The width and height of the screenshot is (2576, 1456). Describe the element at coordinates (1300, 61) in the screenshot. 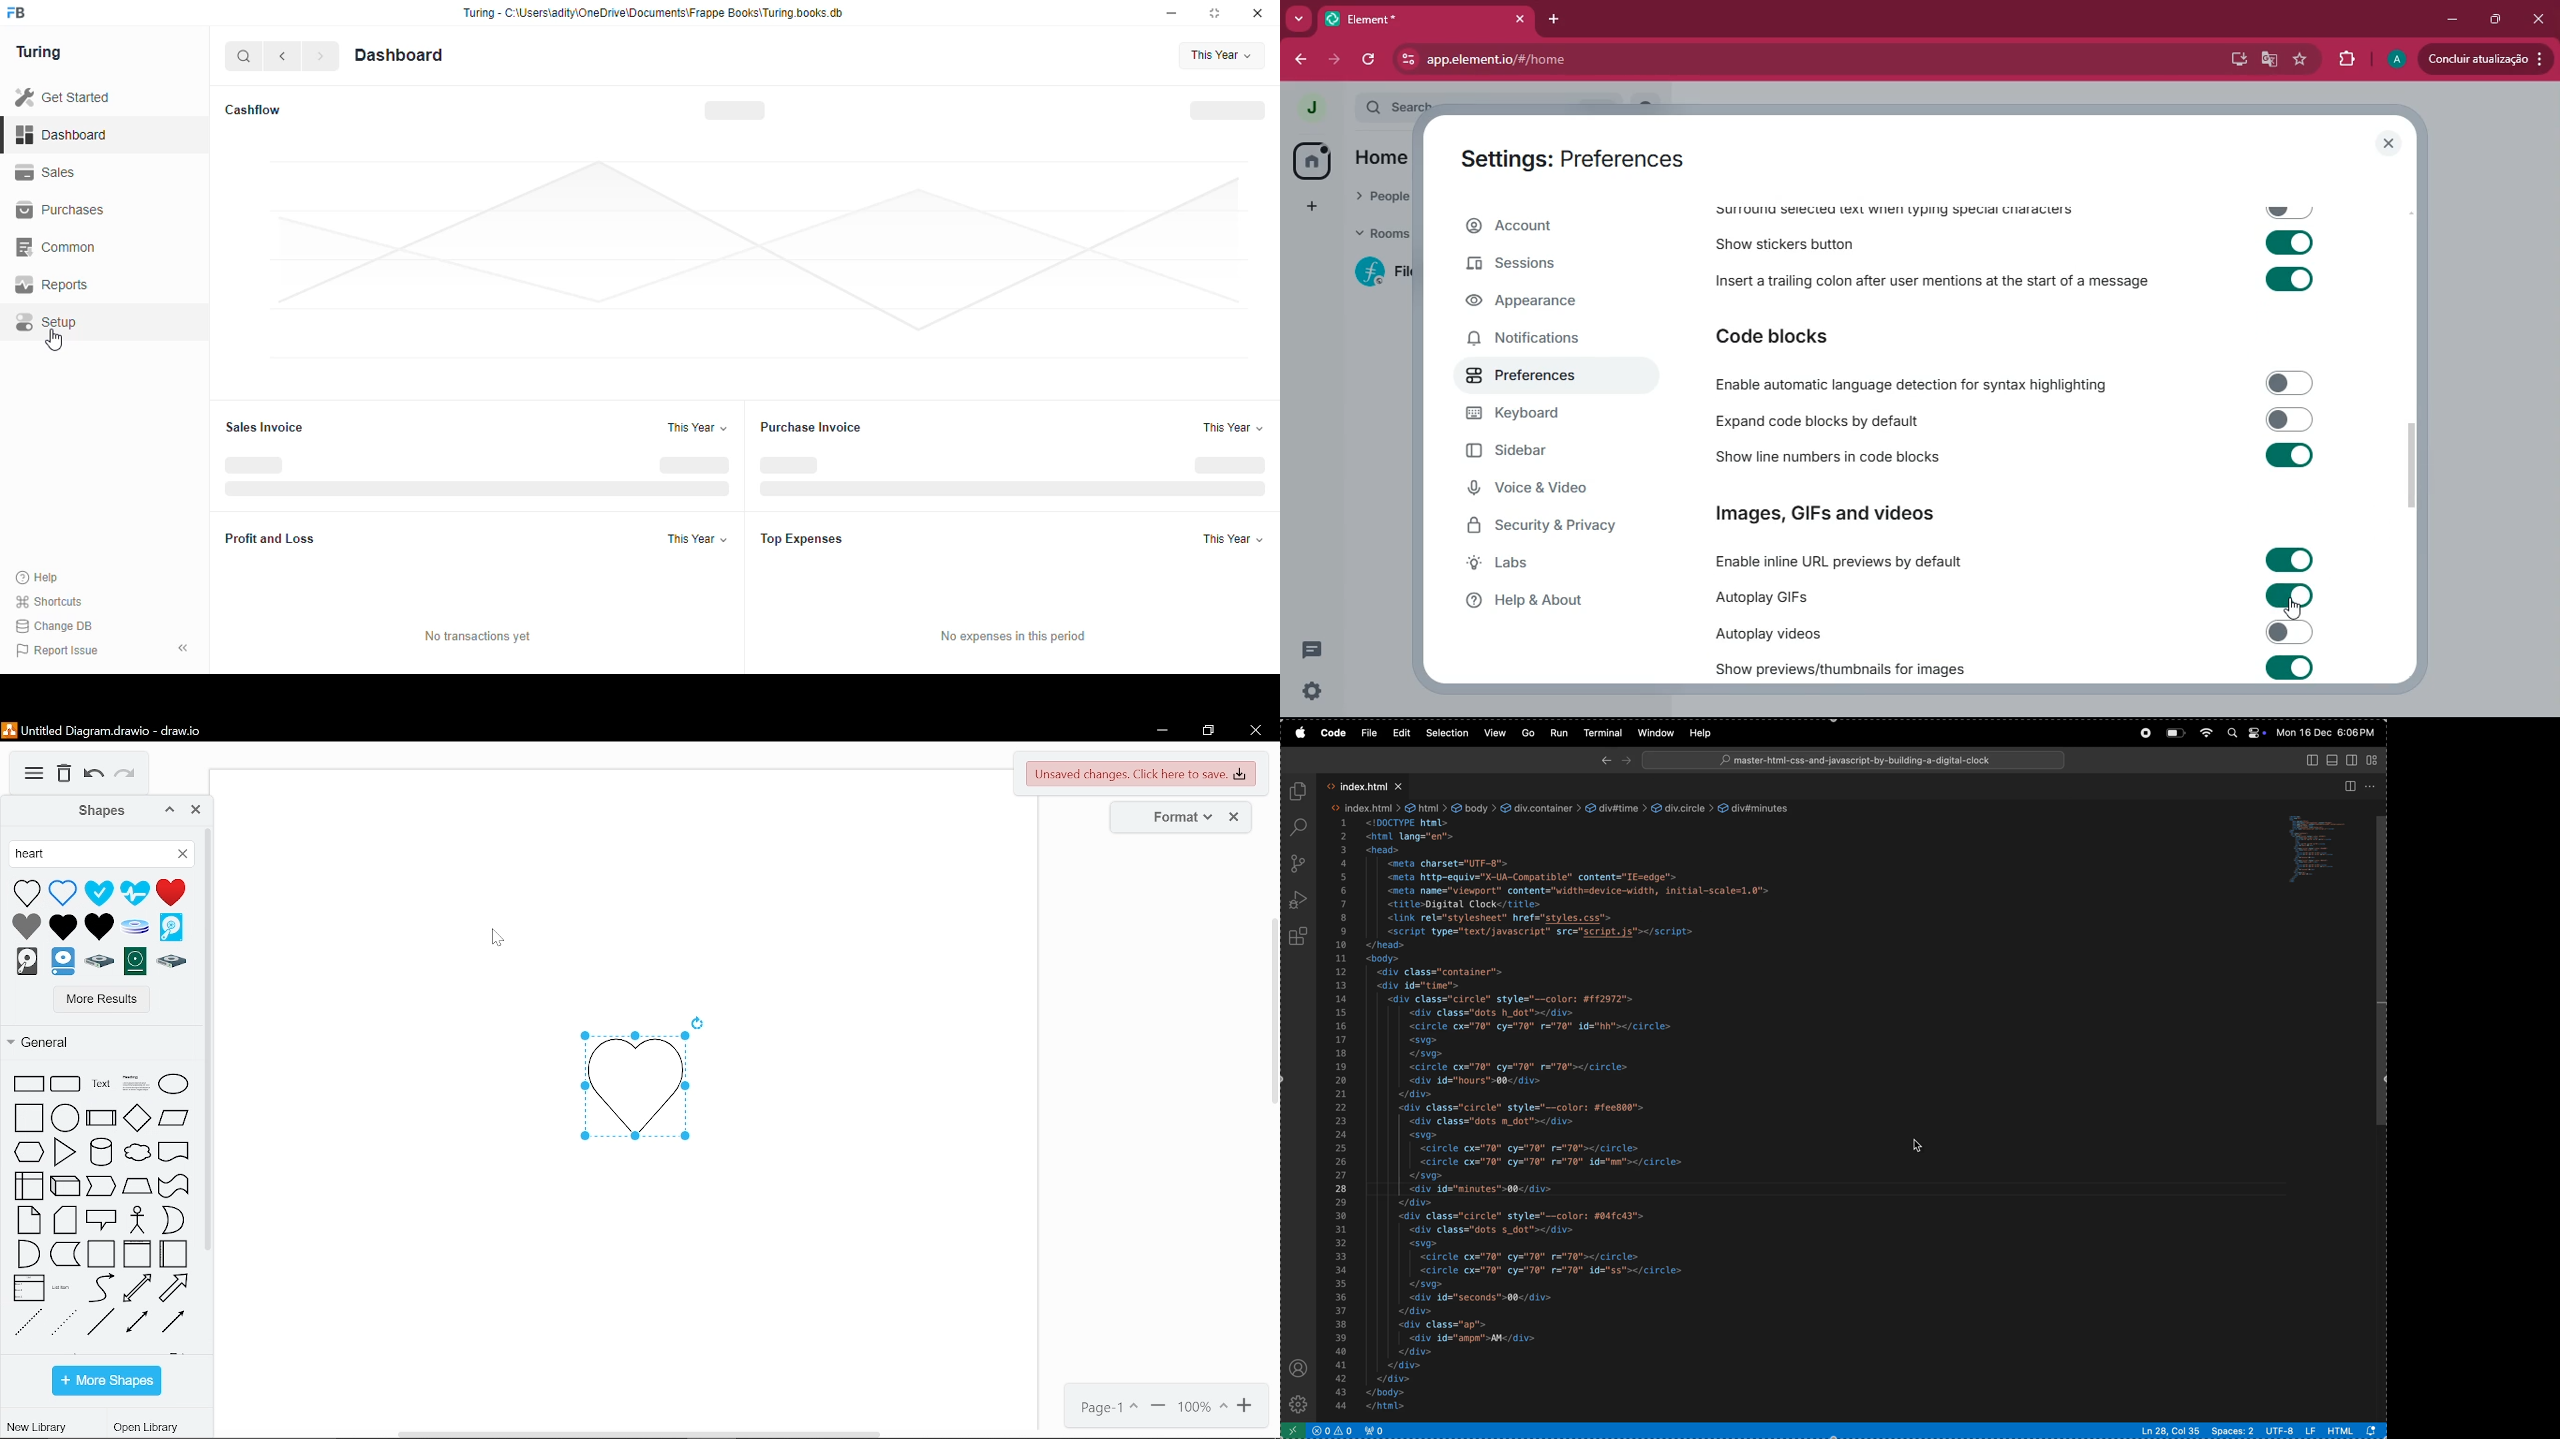

I see `back` at that location.